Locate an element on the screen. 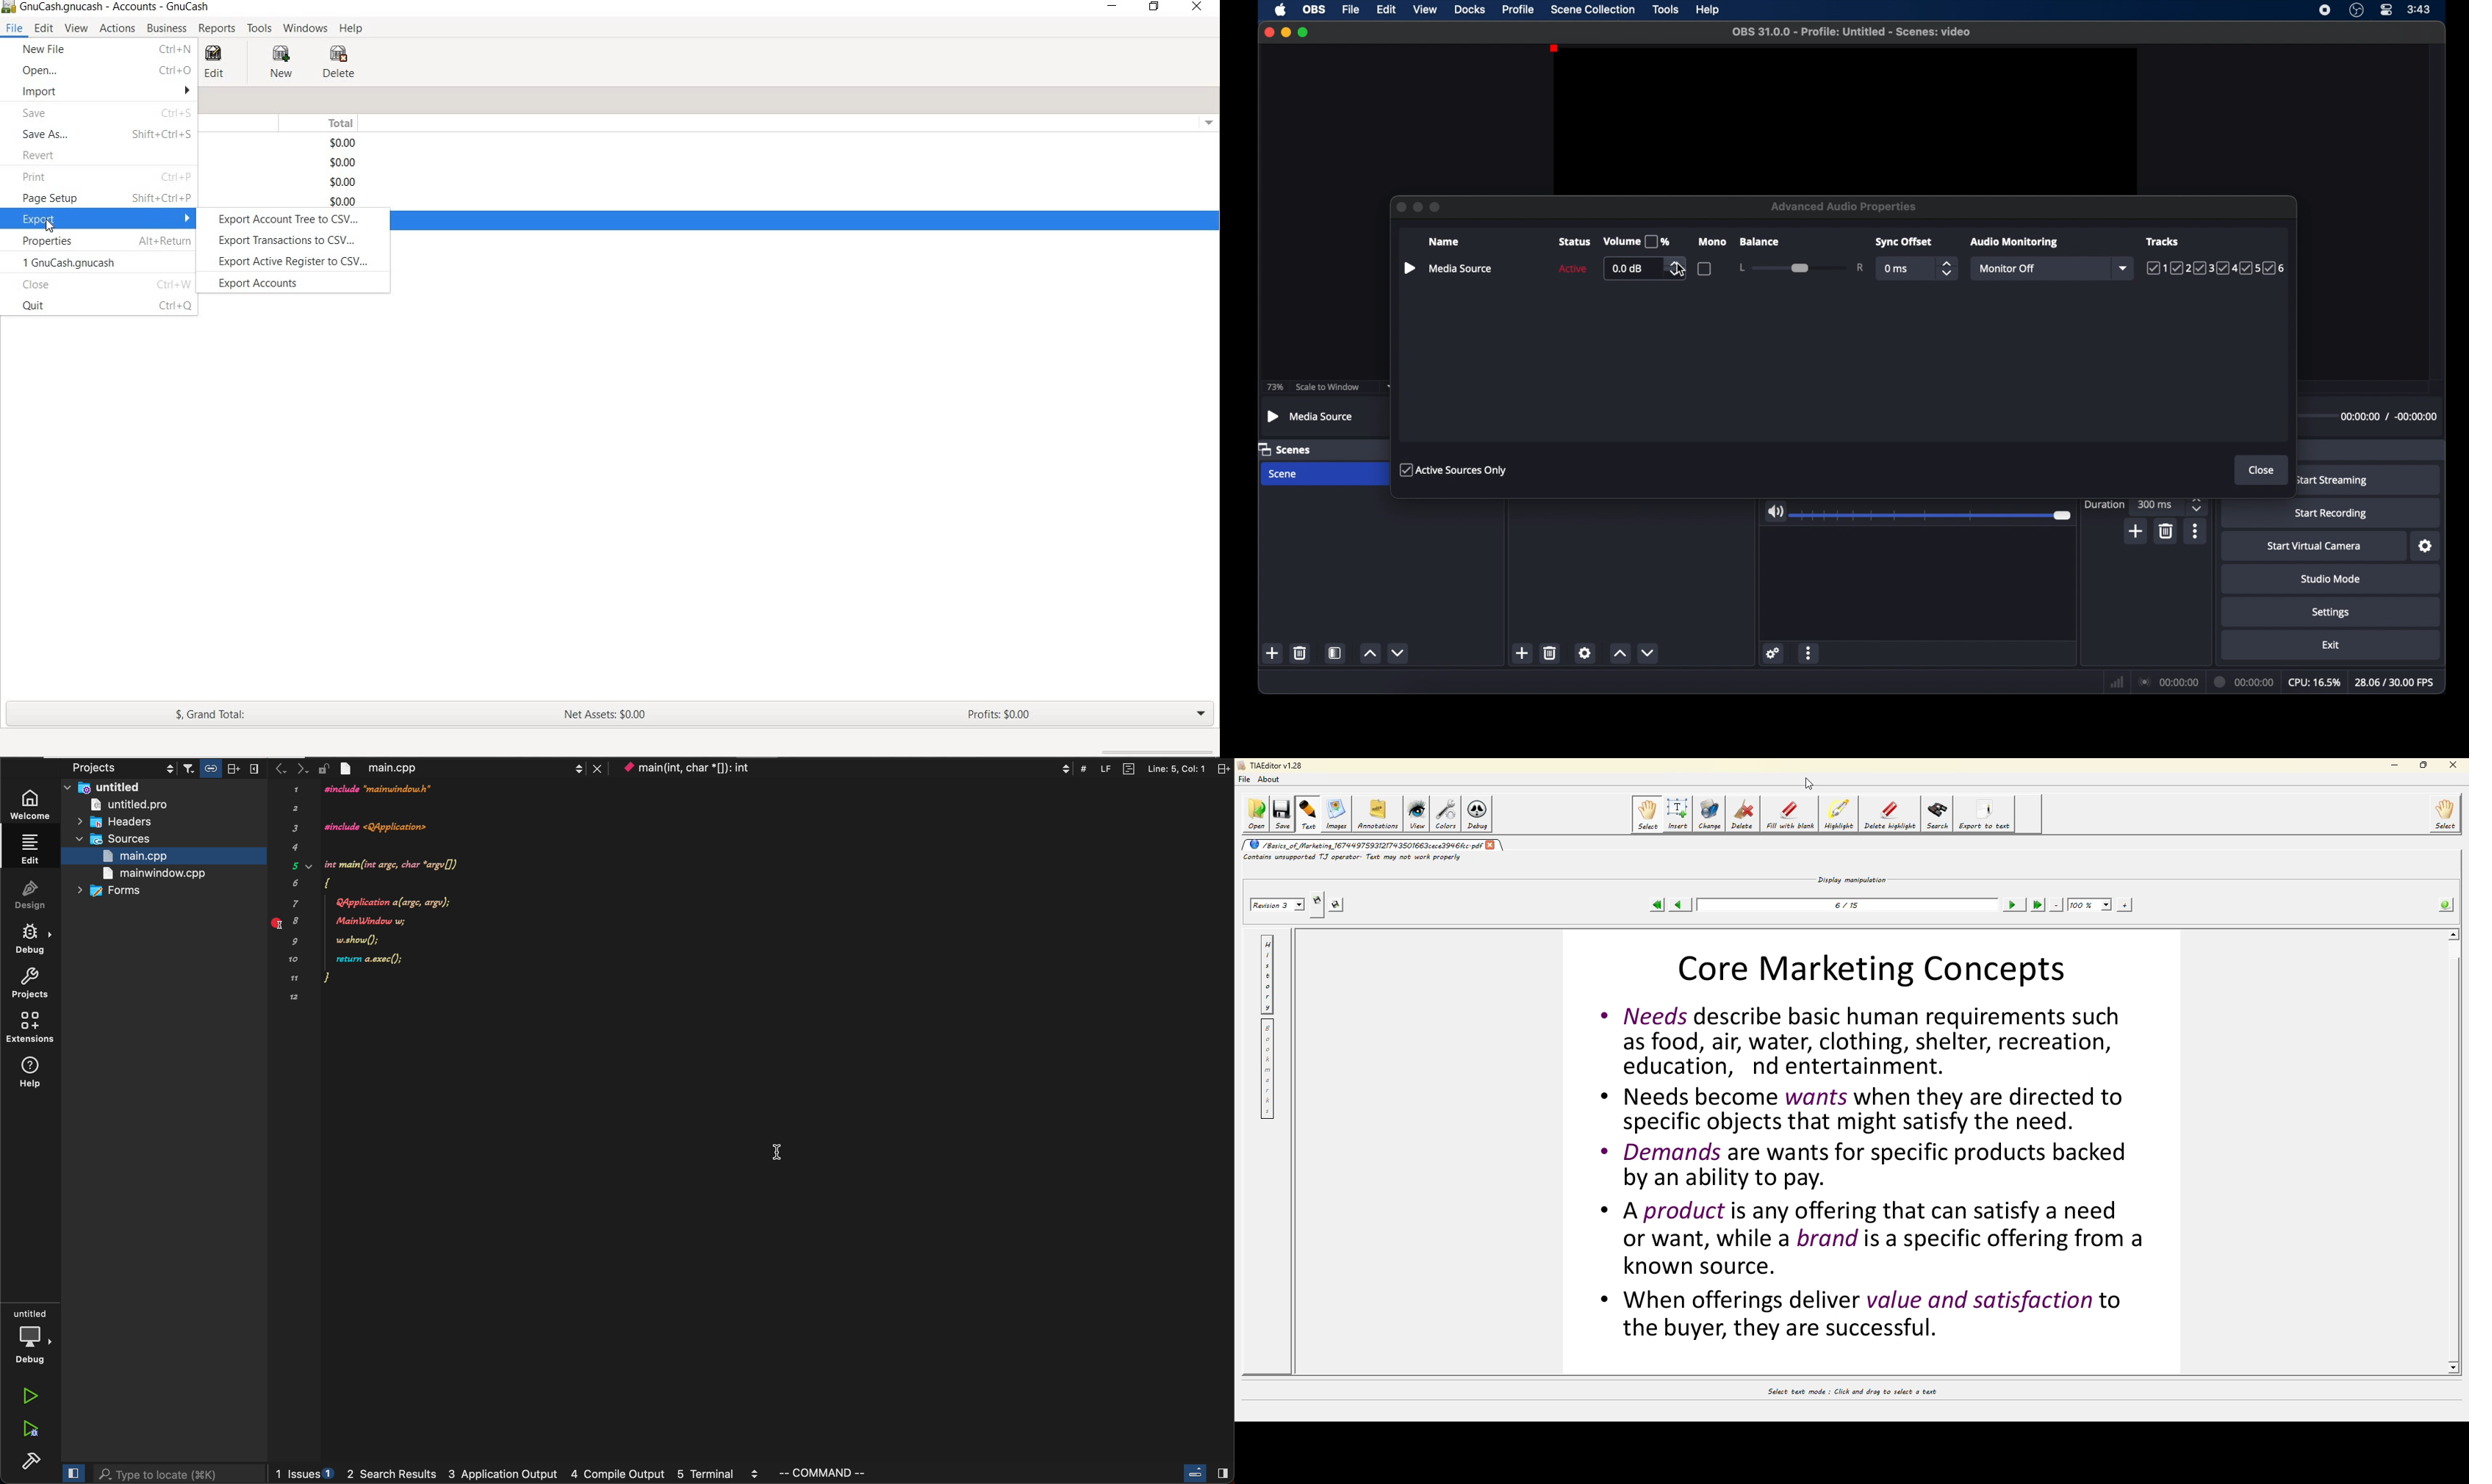 This screenshot has height=1484, width=2492. increment is located at coordinates (1620, 654).